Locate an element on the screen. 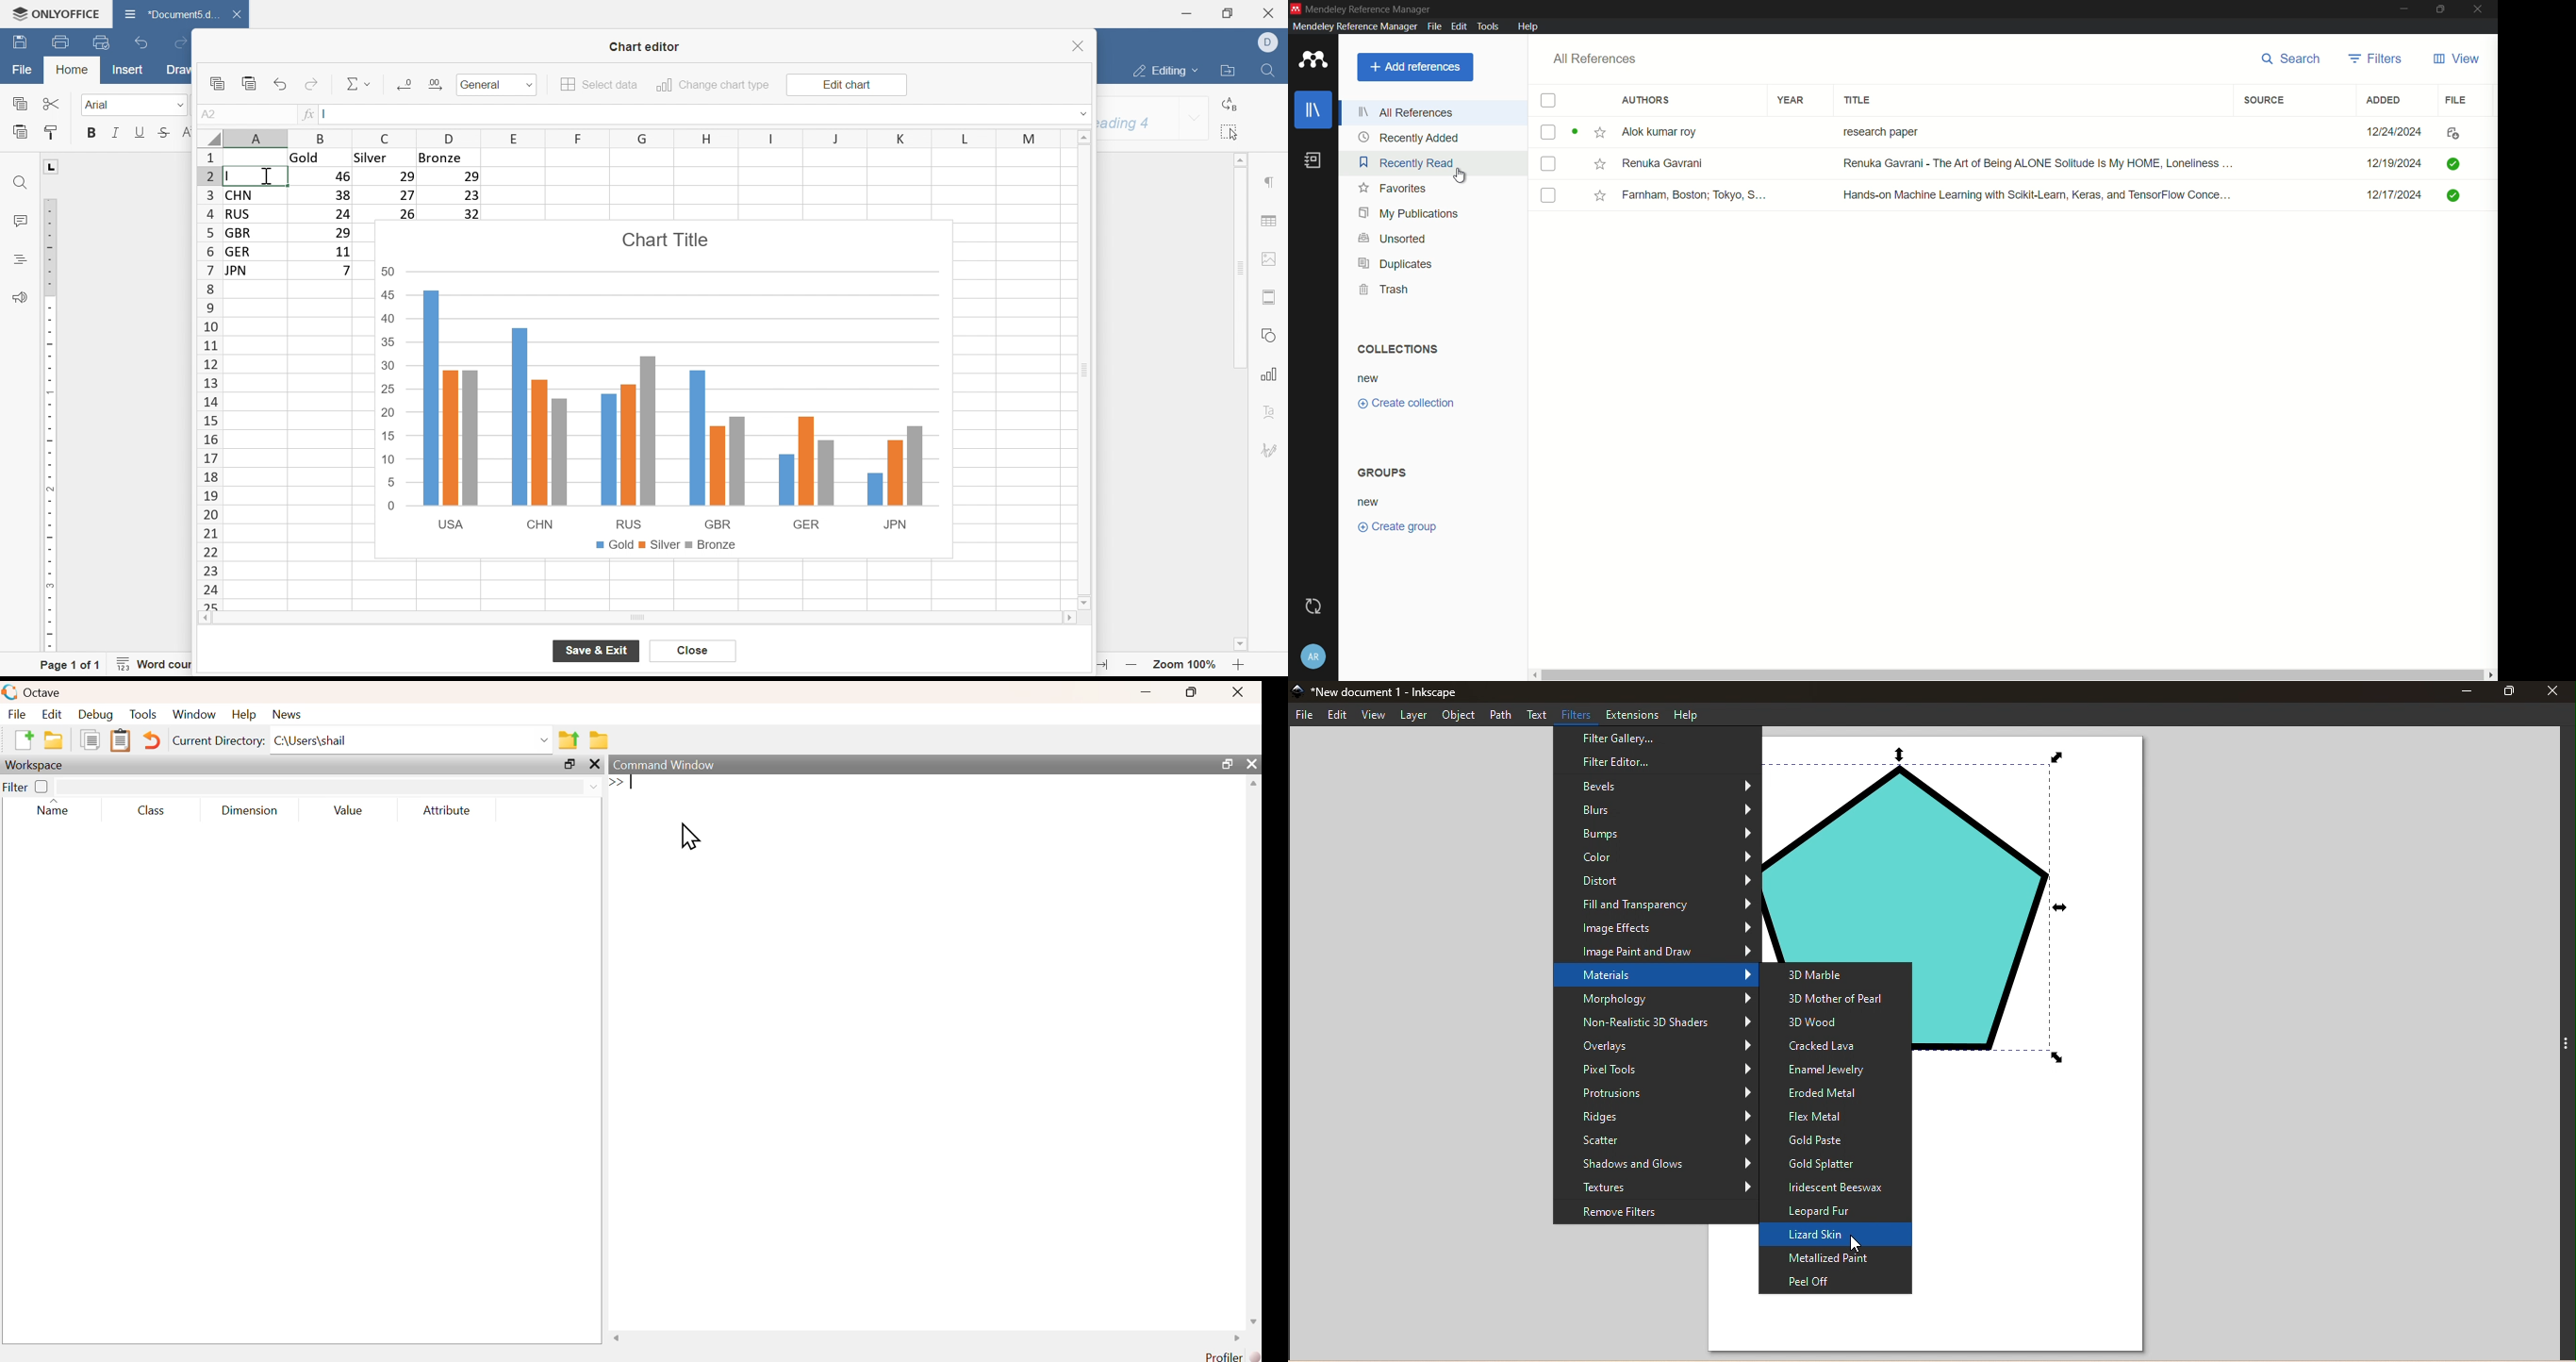  General is located at coordinates (483, 85).